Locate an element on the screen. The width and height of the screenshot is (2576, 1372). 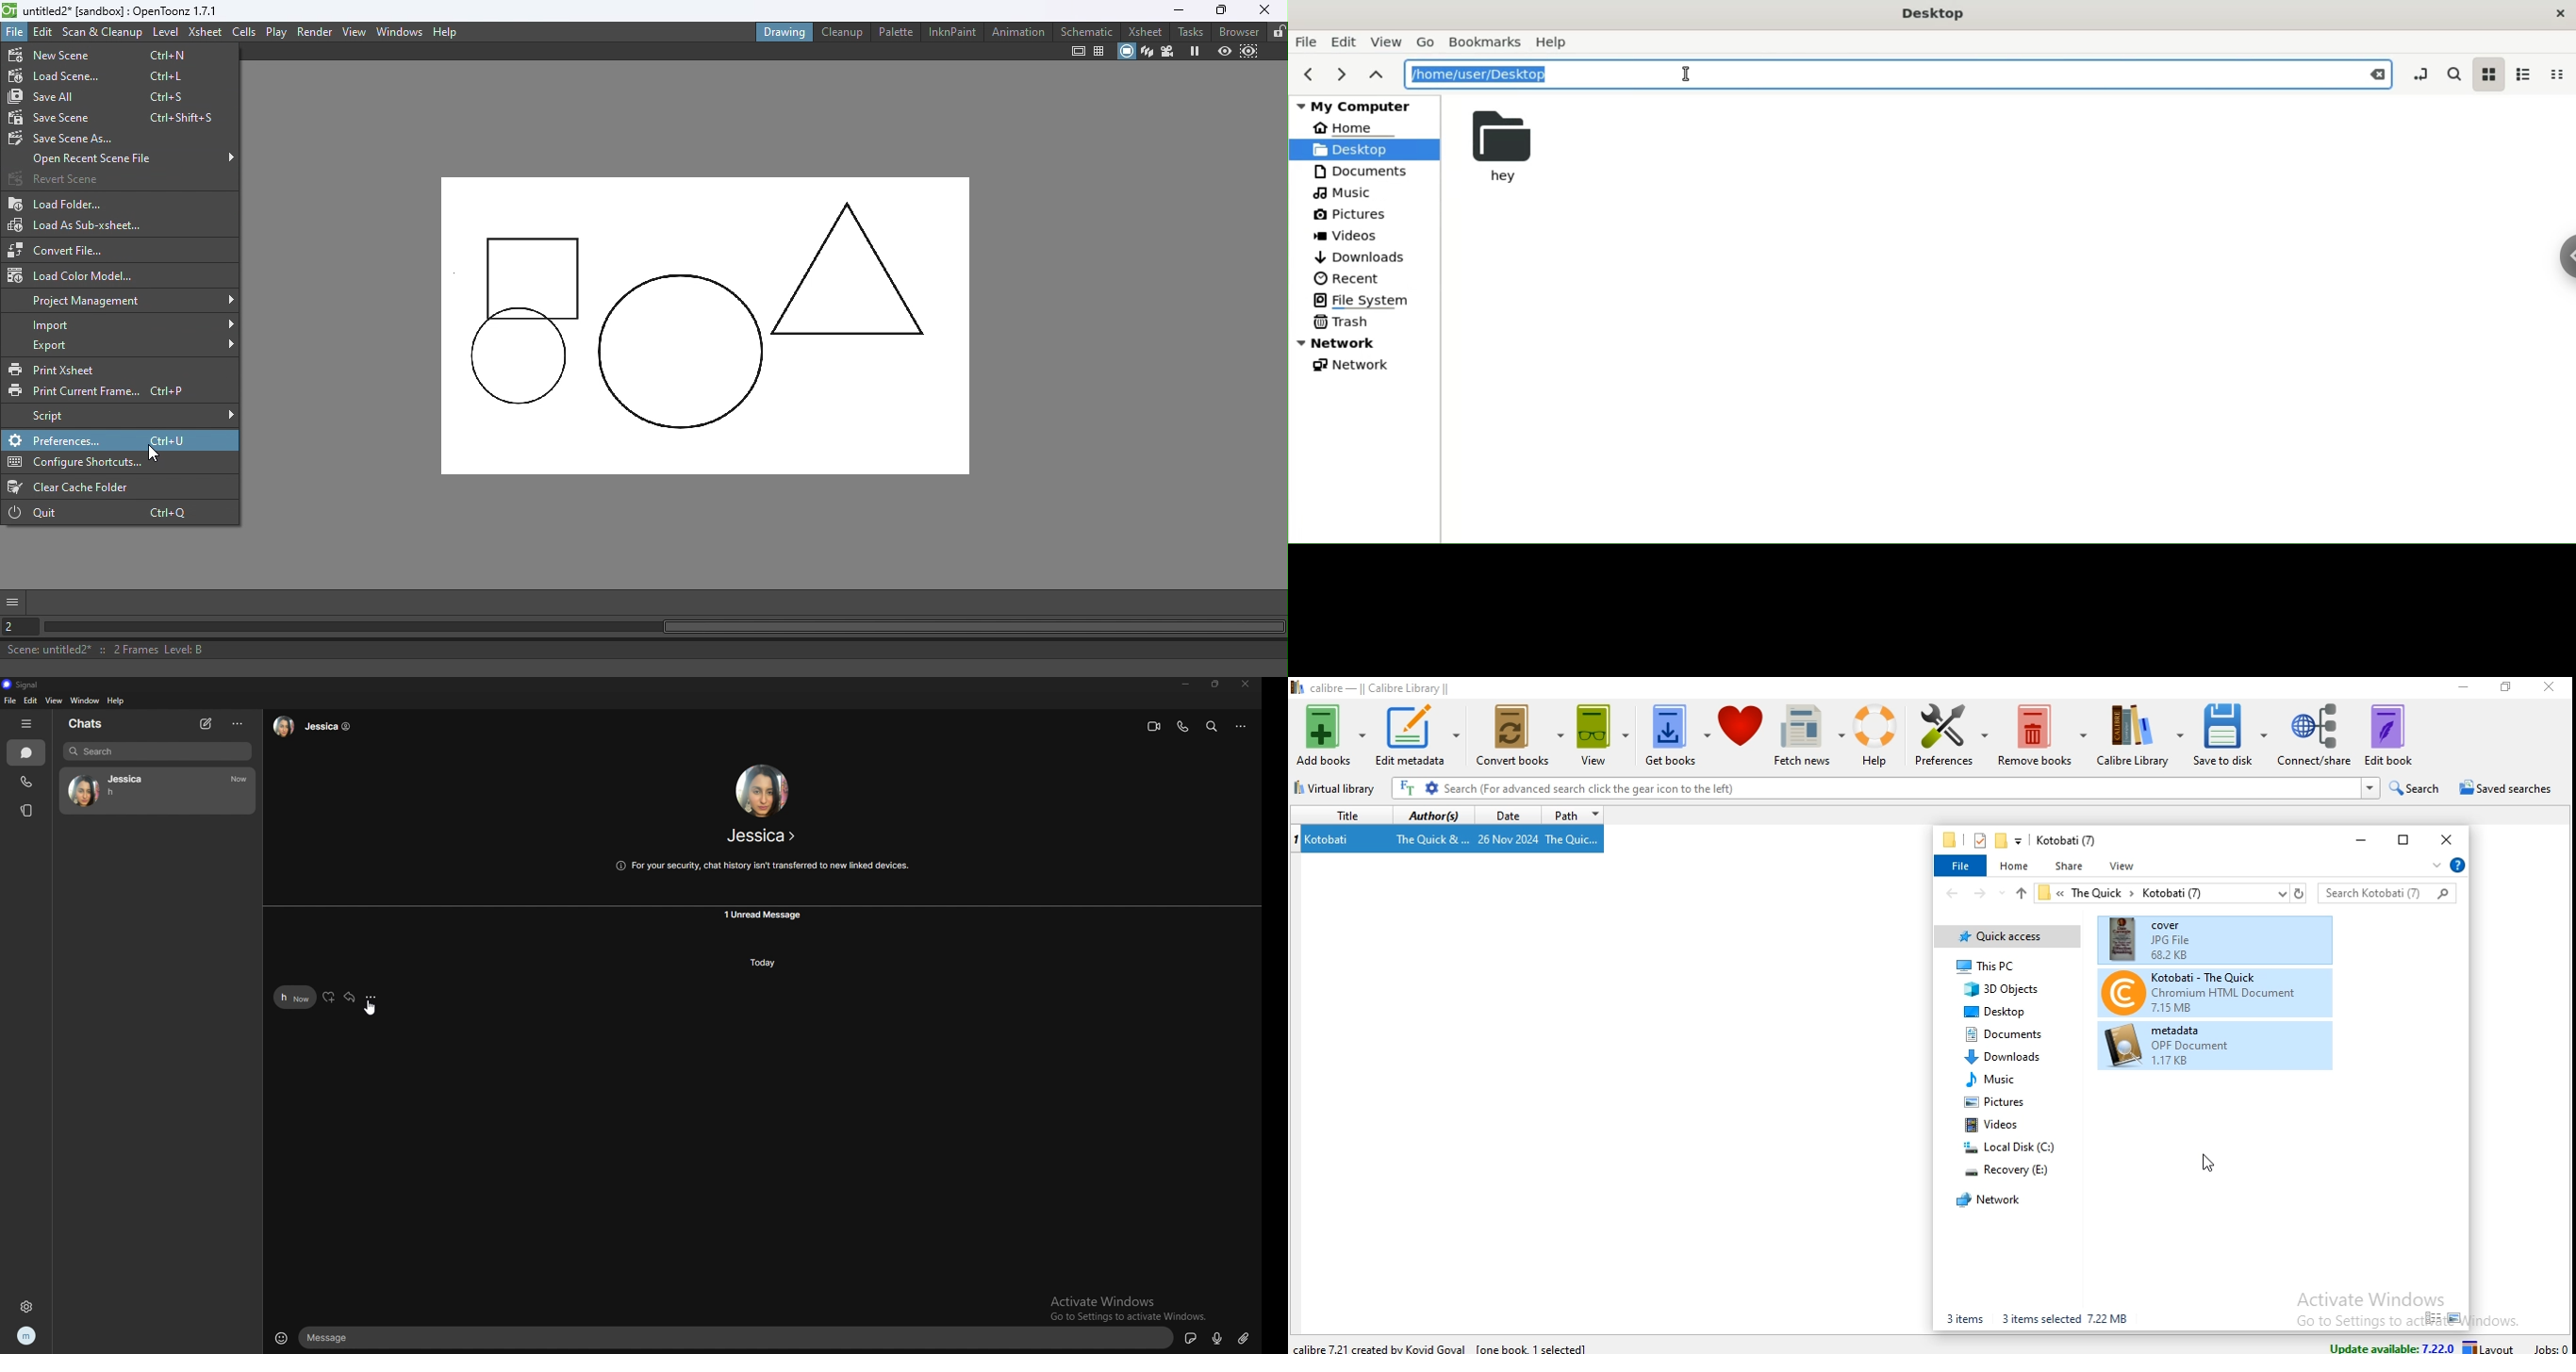
cursor is located at coordinates (371, 1008).